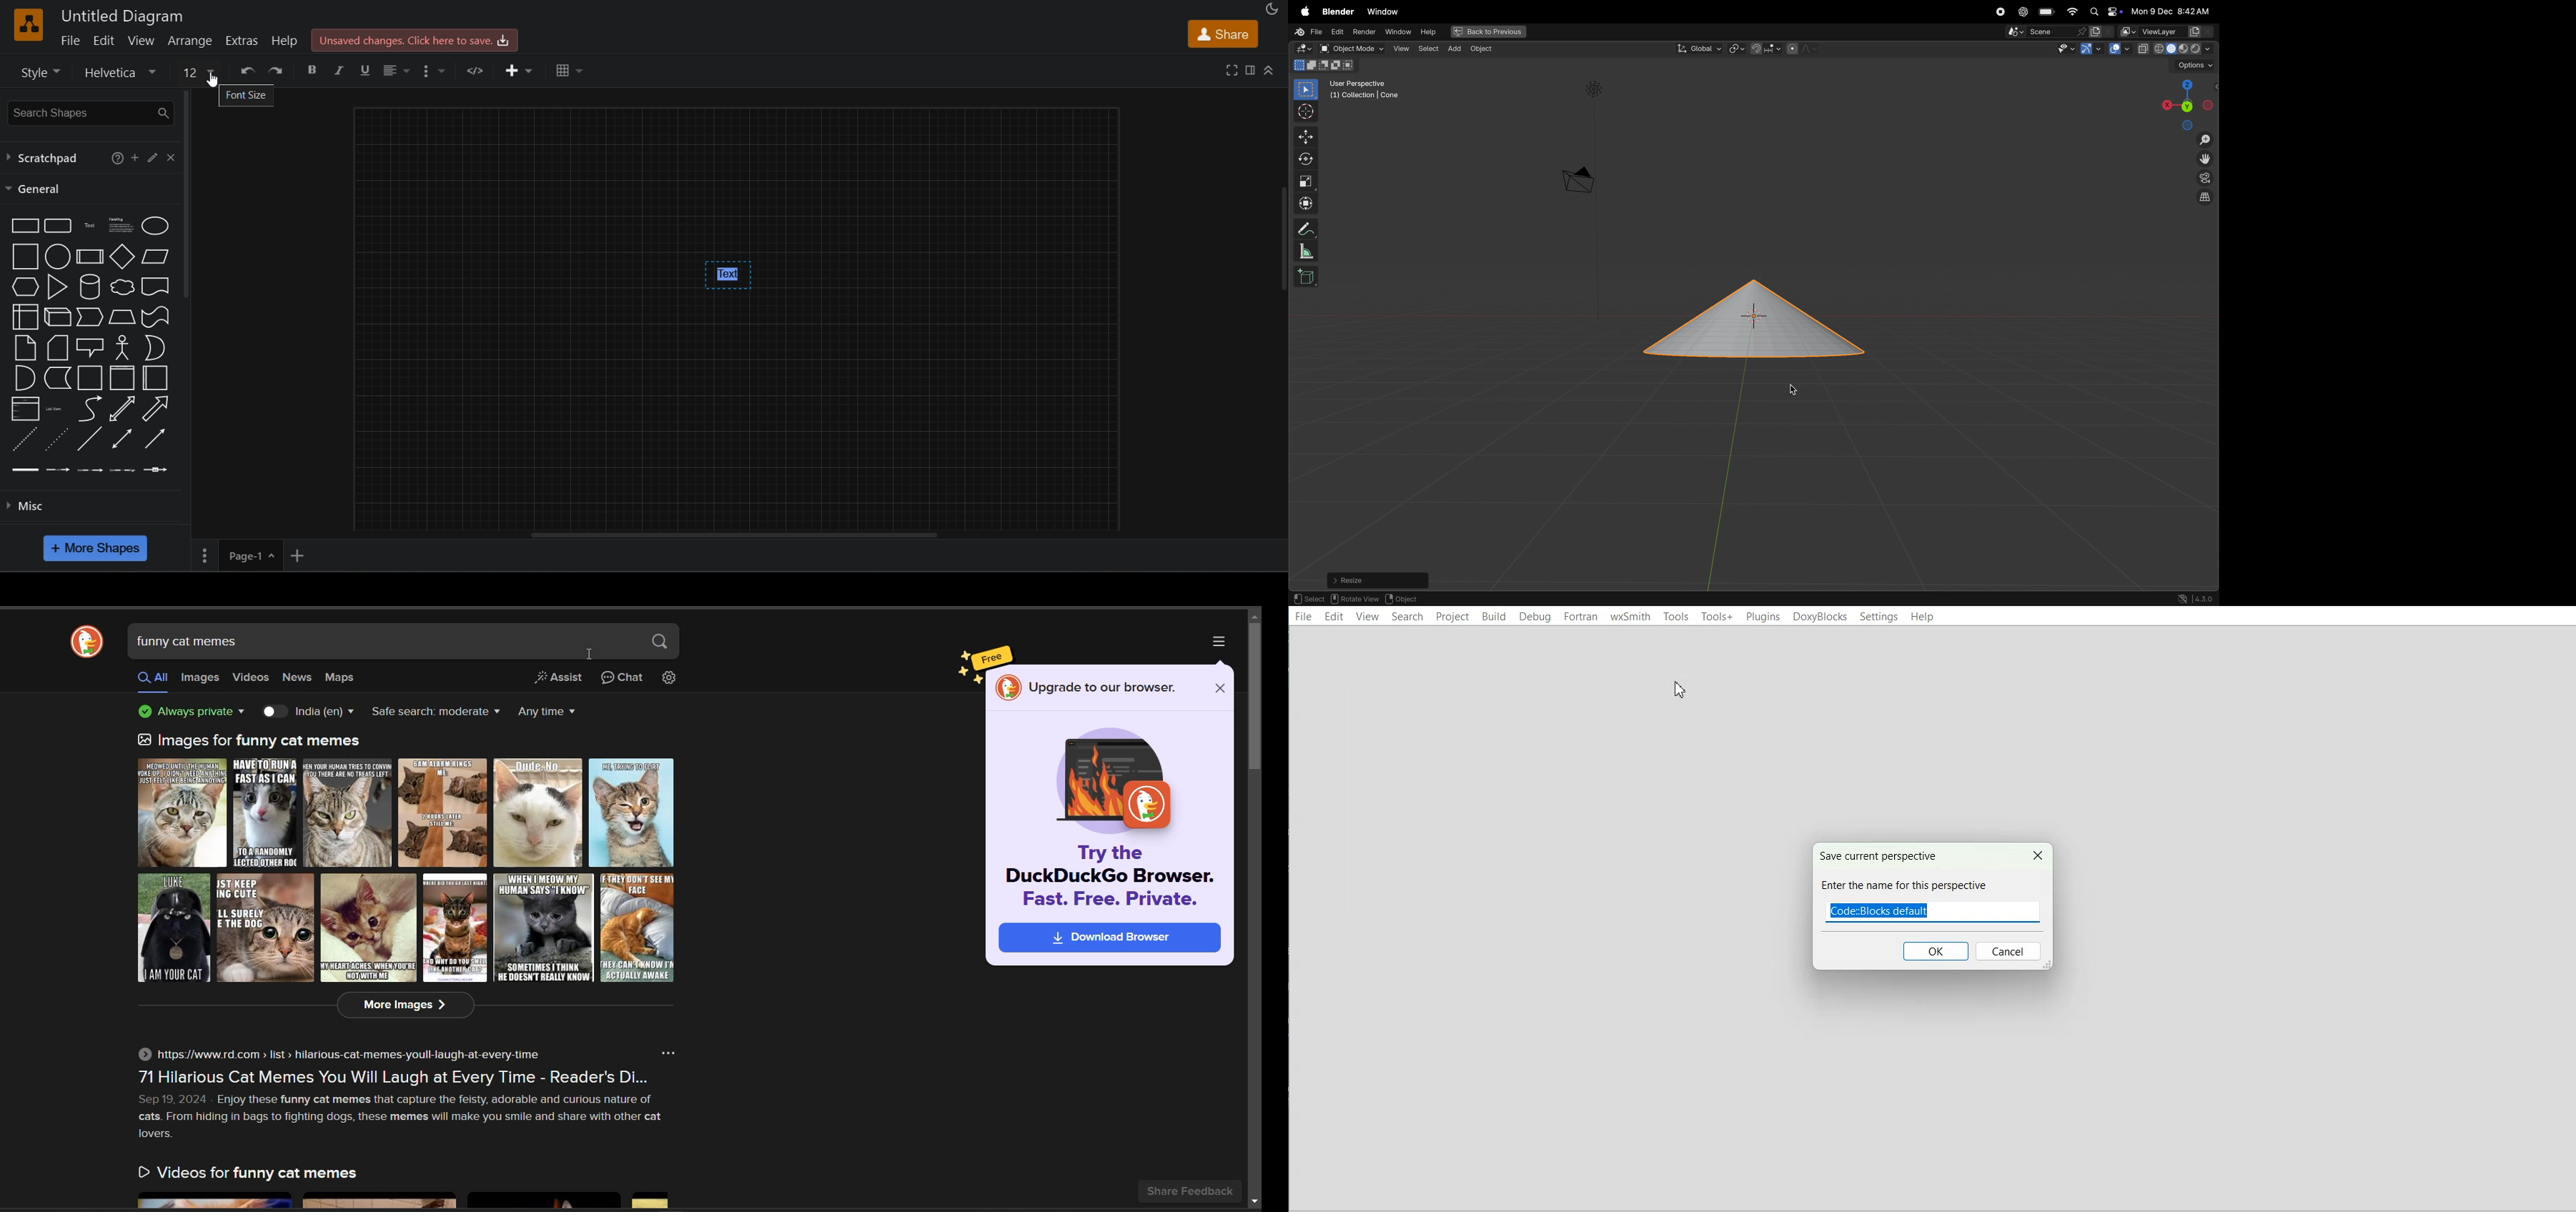 This screenshot has width=2576, height=1232. Describe the element at coordinates (1717, 617) in the screenshot. I see `Tools+` at that location.